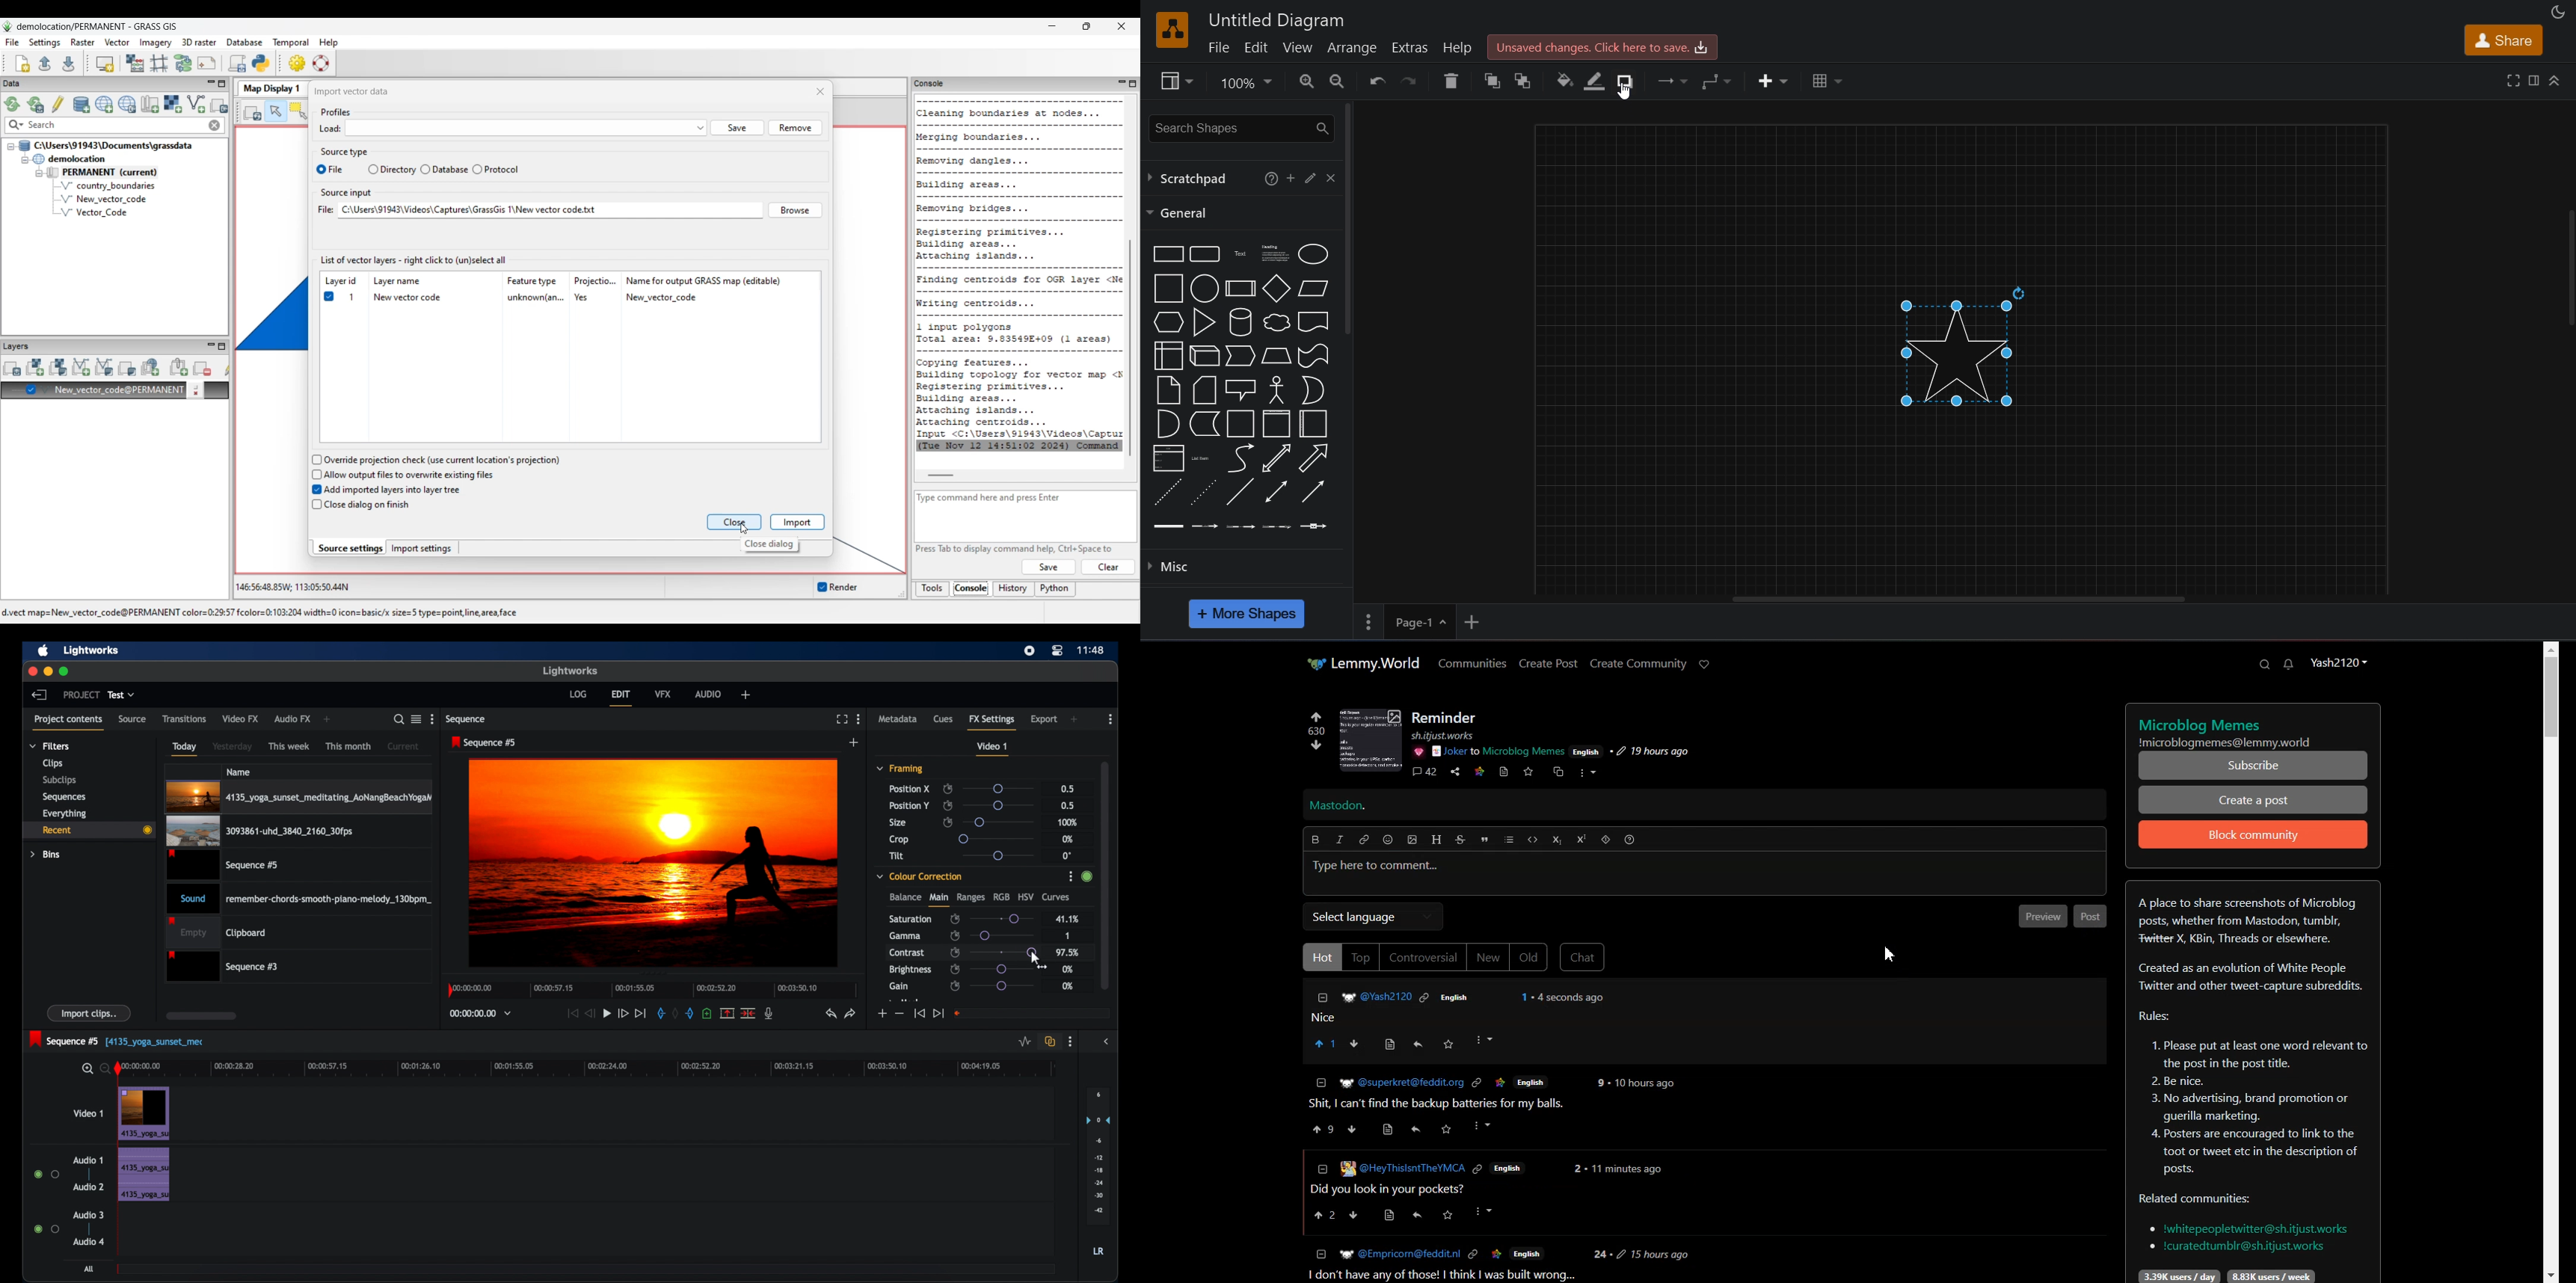 This screenshot has height=1288, width=2576. Describe the element at coordinates (1638, 664) in the screenshot. I see `Create Community` at that location.